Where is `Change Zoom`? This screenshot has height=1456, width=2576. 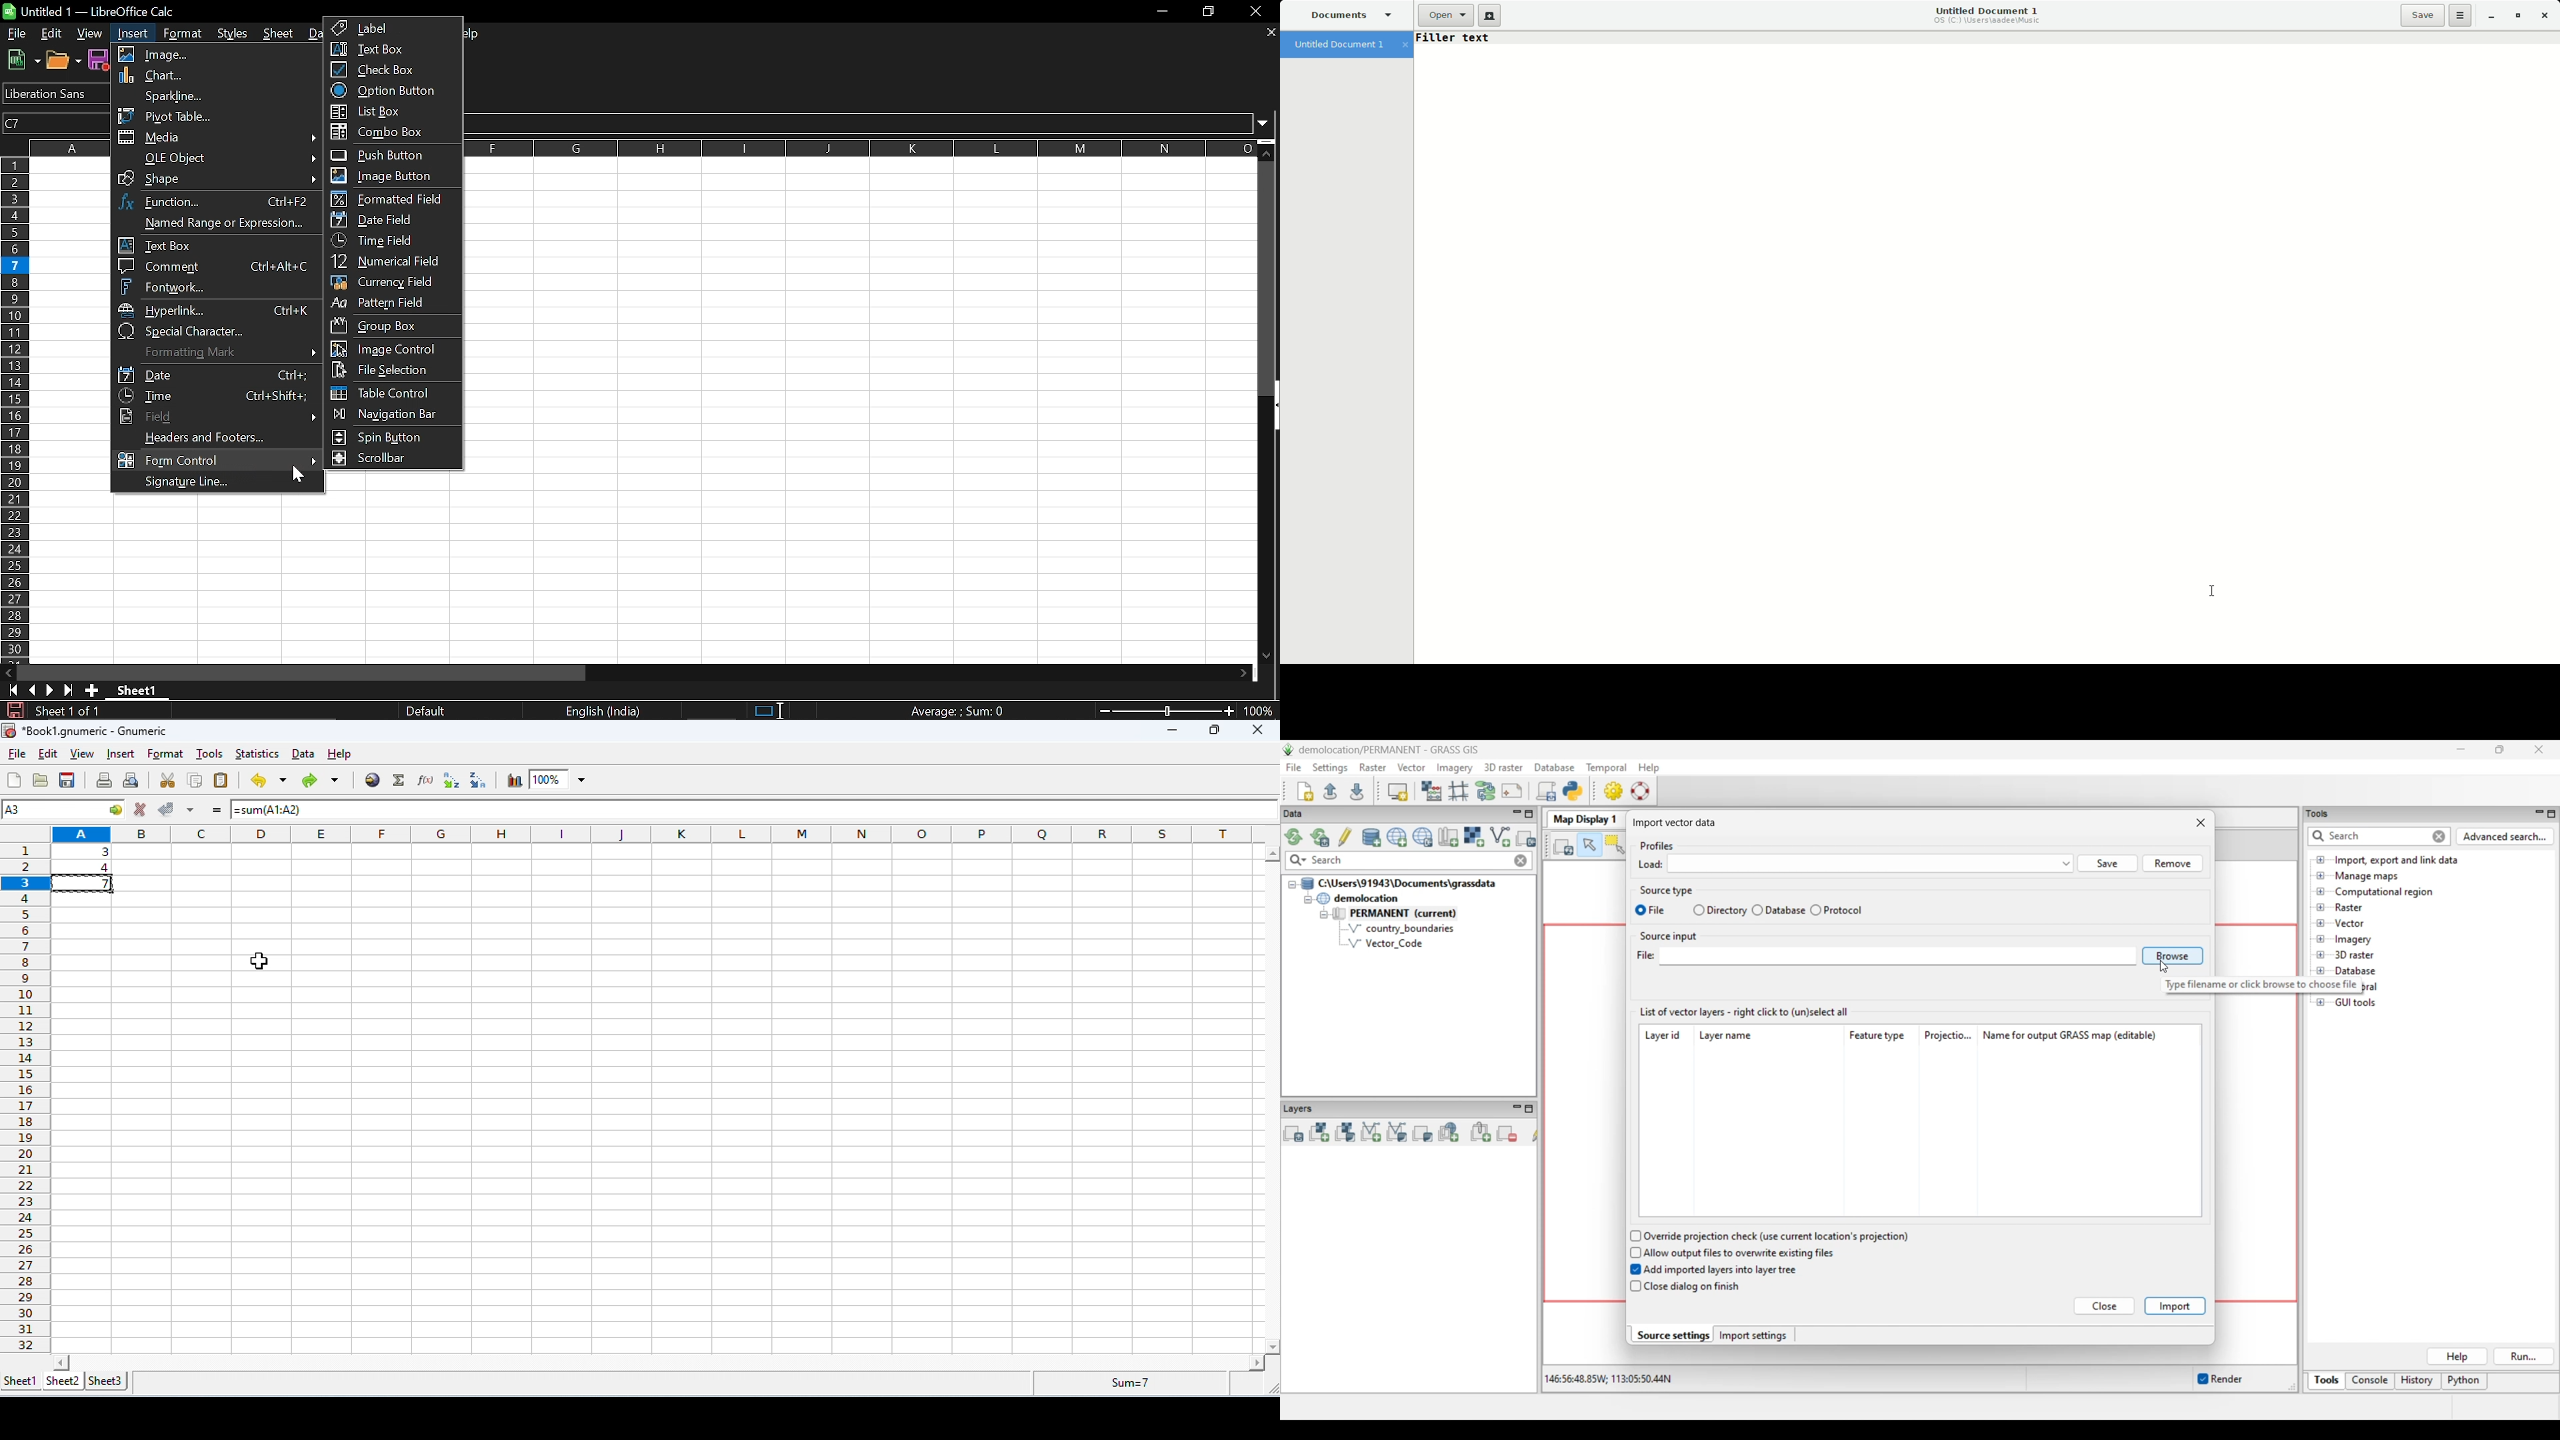 Change Zoom is located at coordinates (1168, 711).